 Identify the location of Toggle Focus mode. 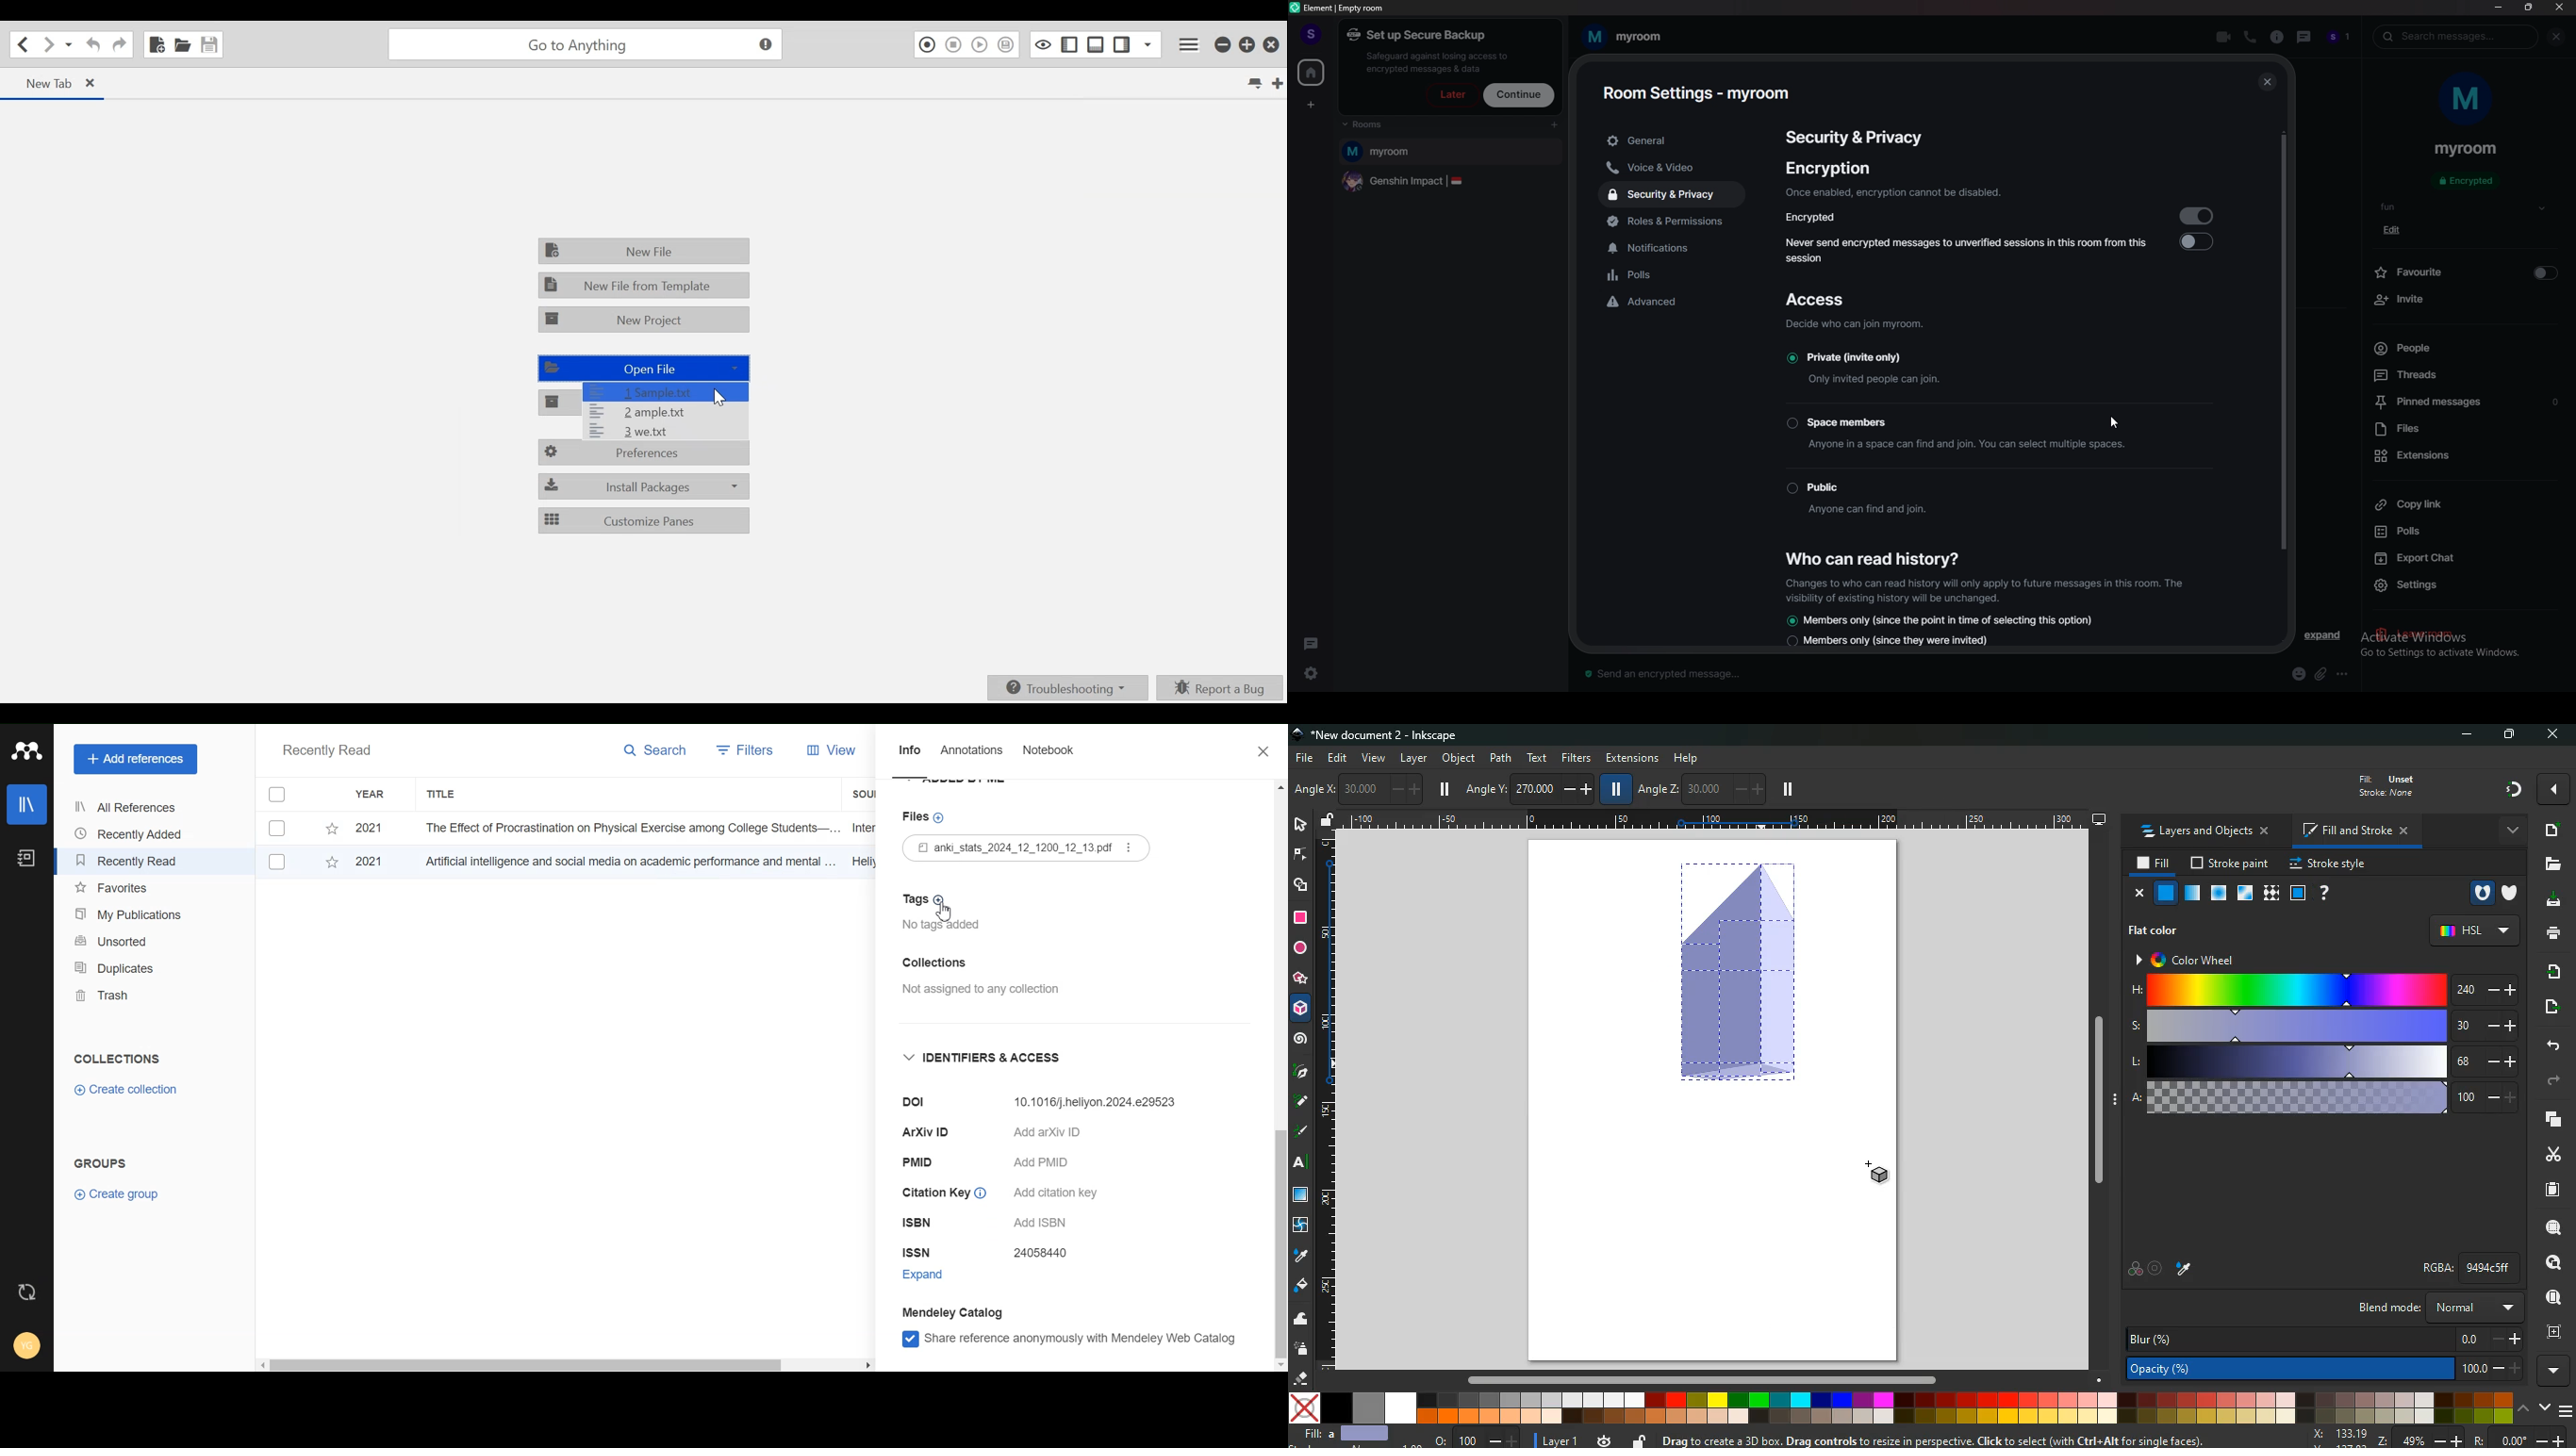
(1041, 44).